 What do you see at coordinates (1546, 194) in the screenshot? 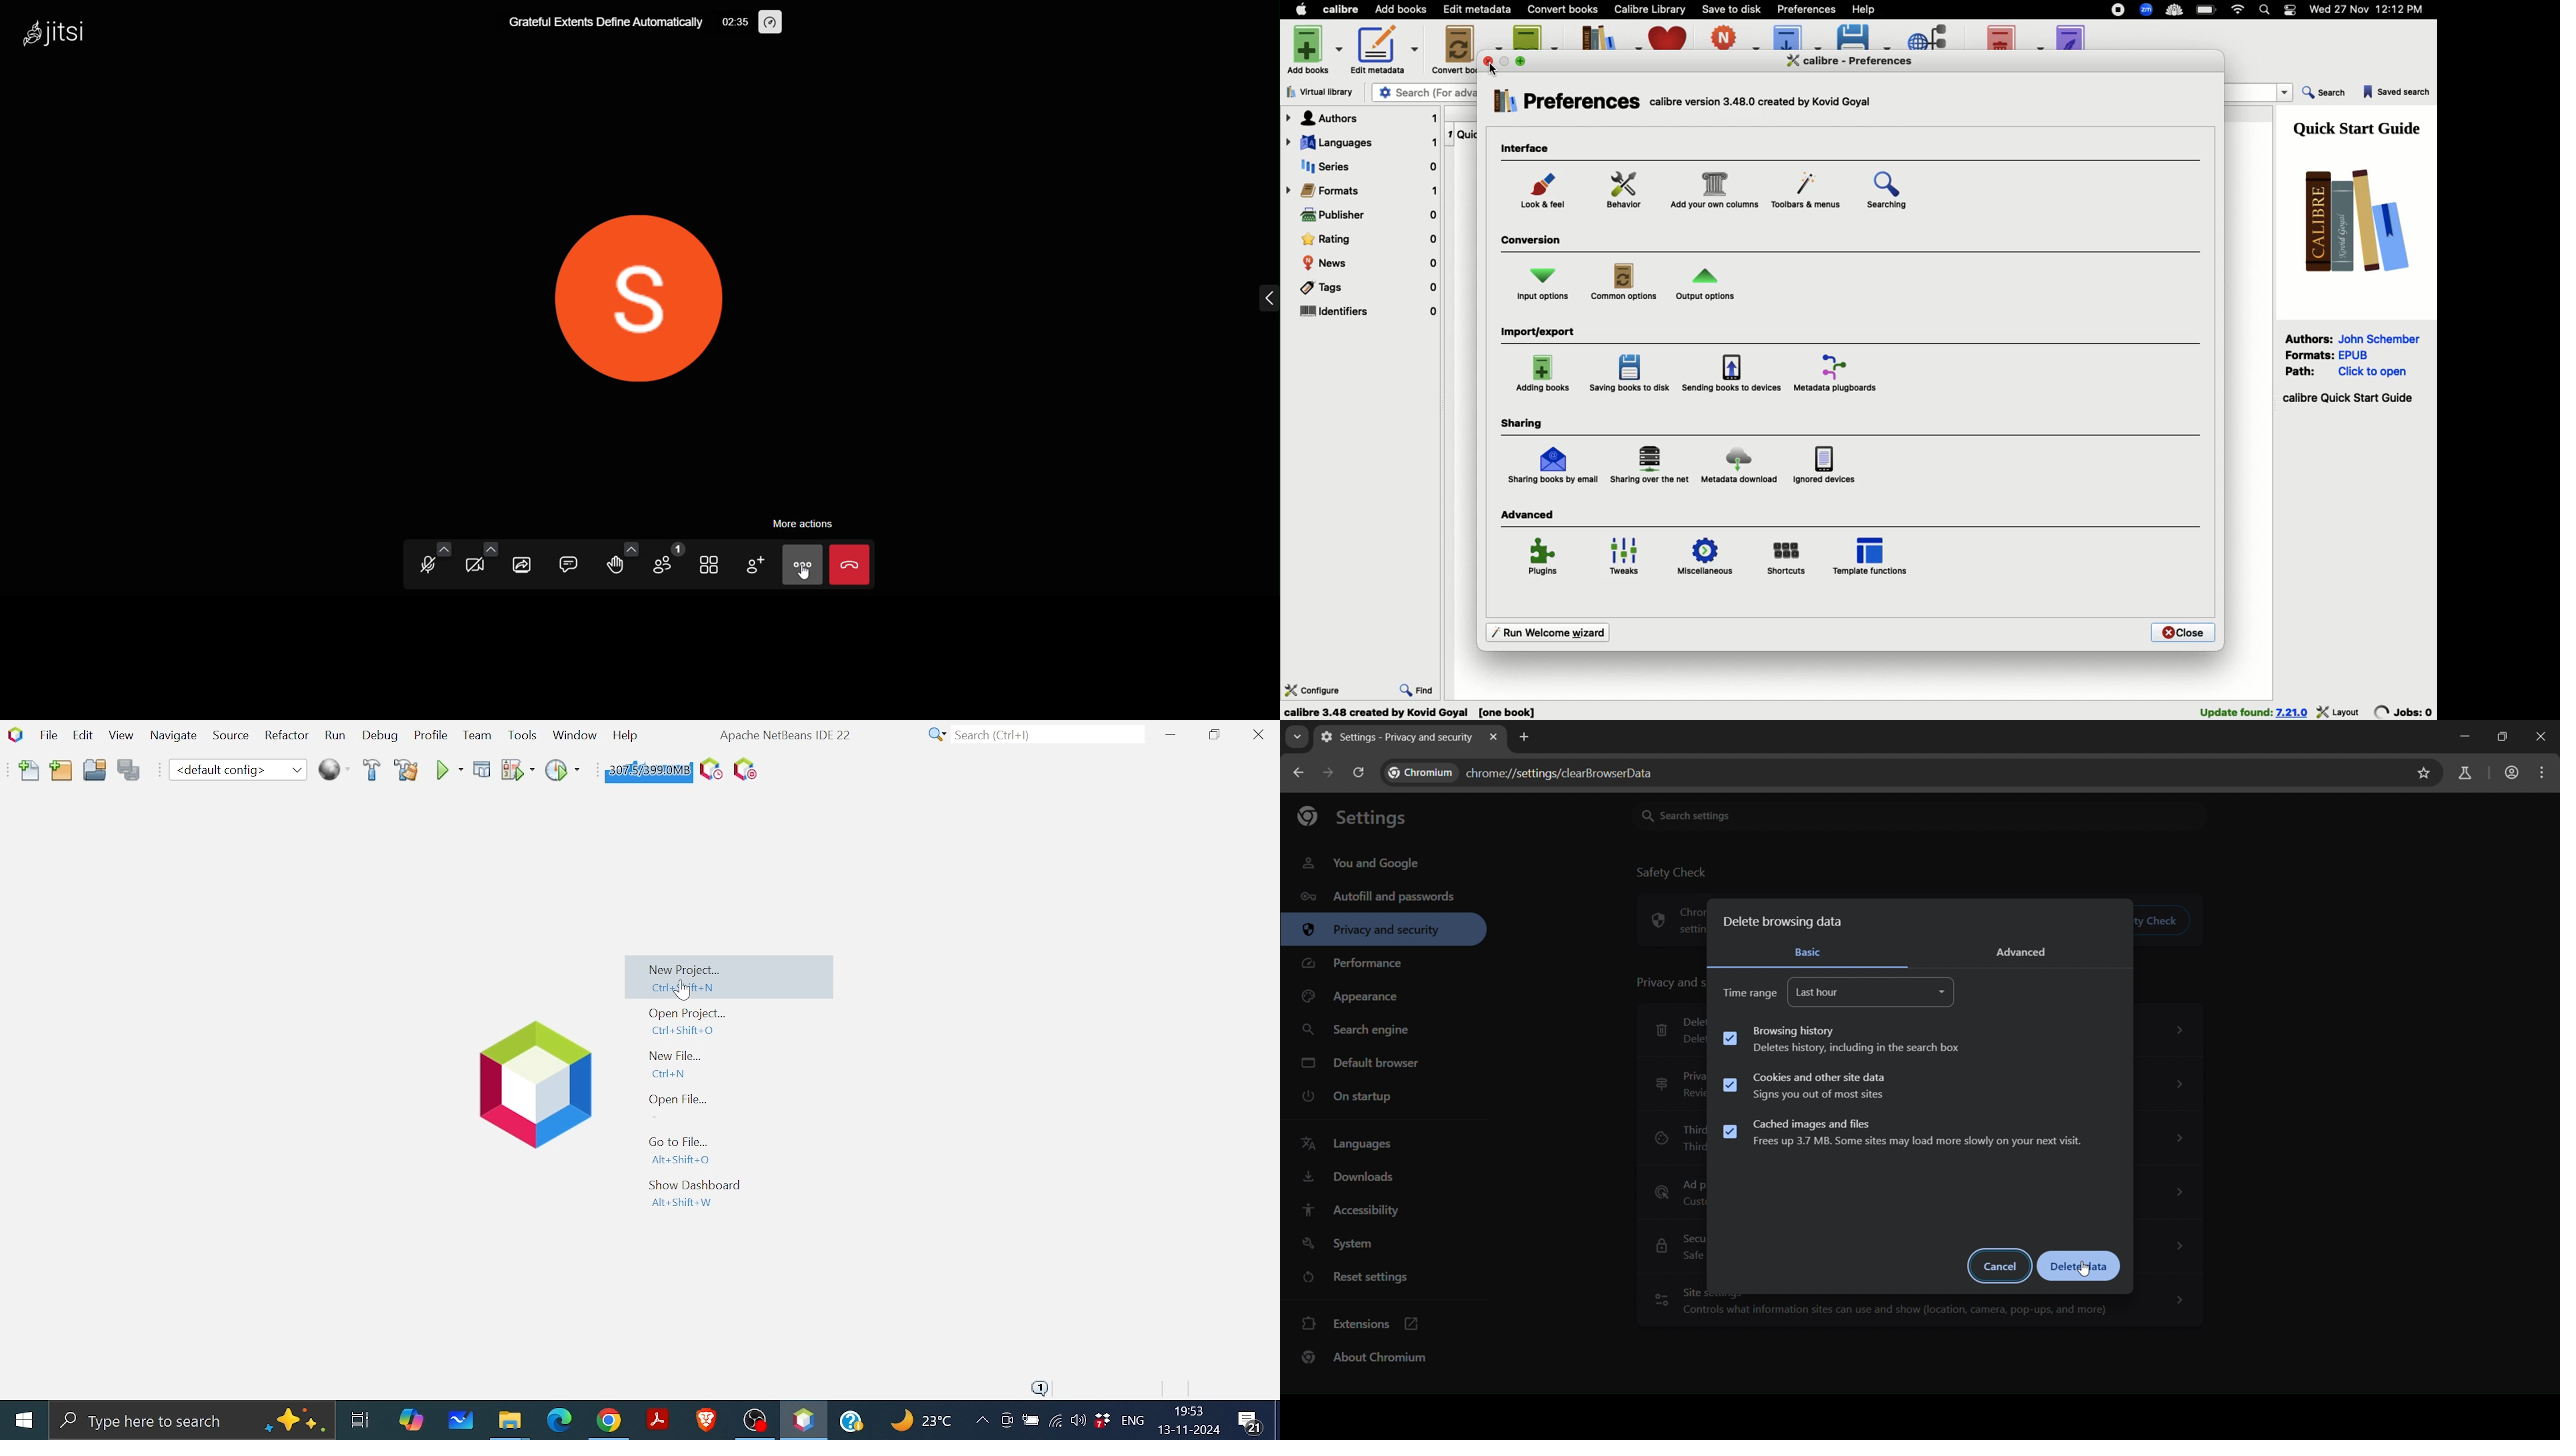
I see `Look and feel` at bounding box center [1546, 194].